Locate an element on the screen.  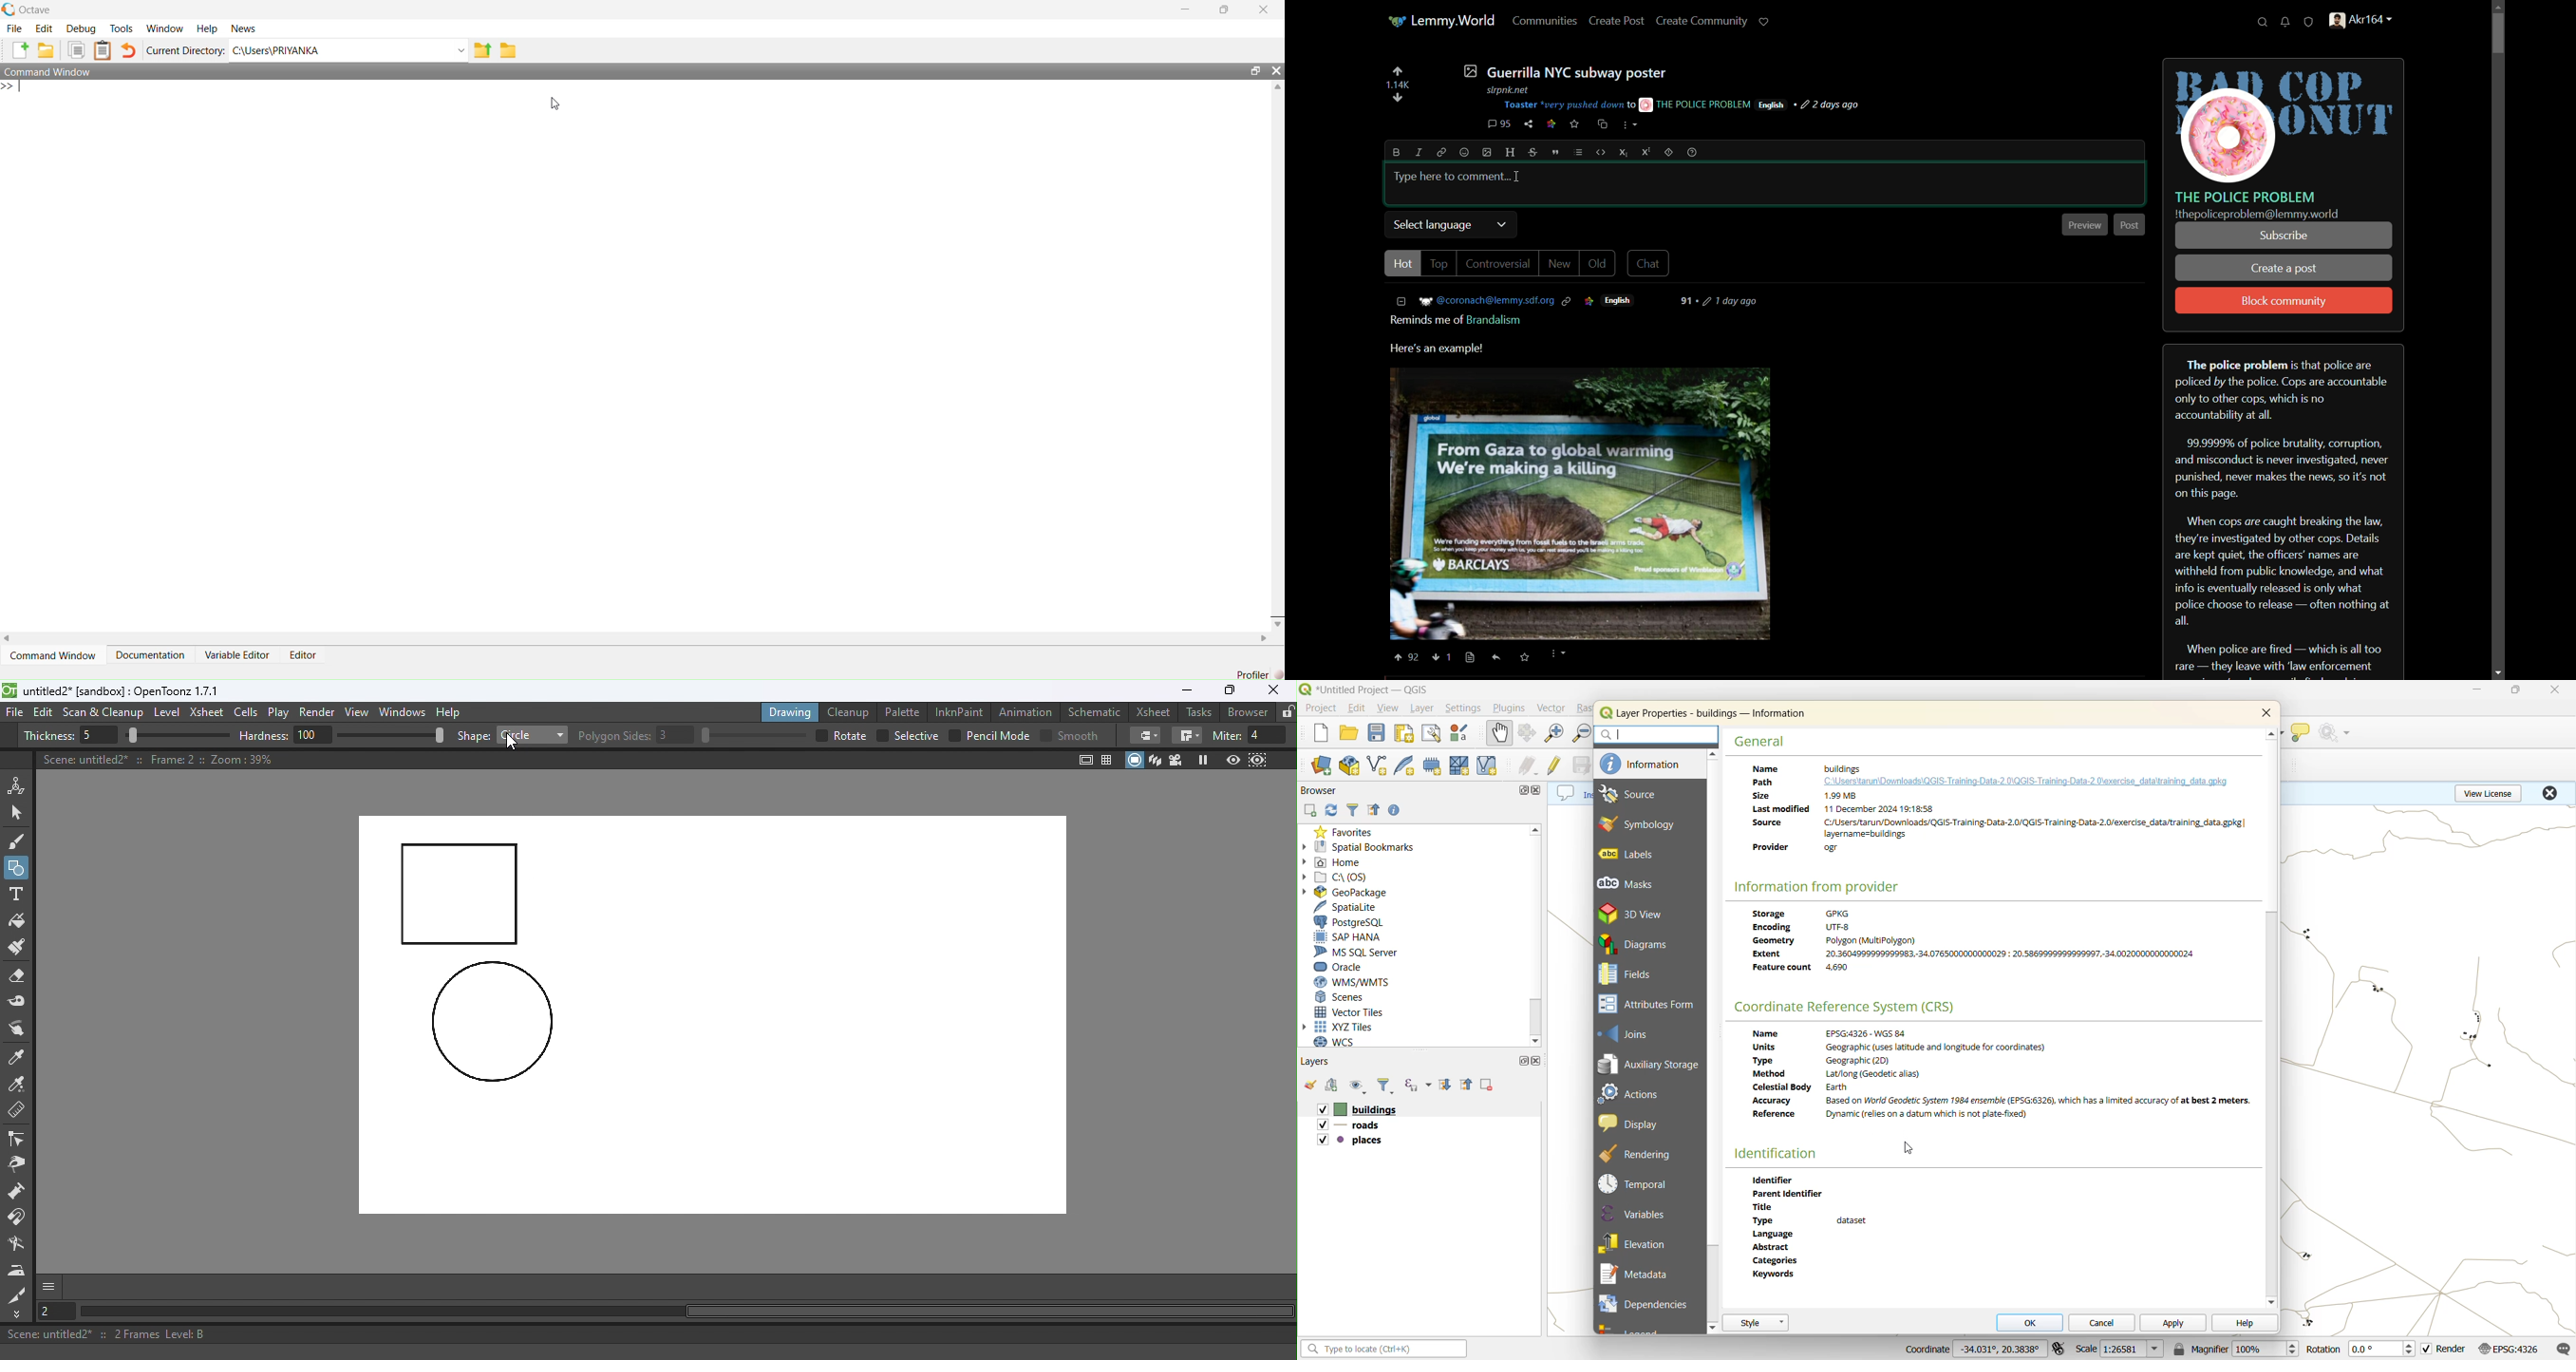
checkbox is located at coordinates (819, 735).